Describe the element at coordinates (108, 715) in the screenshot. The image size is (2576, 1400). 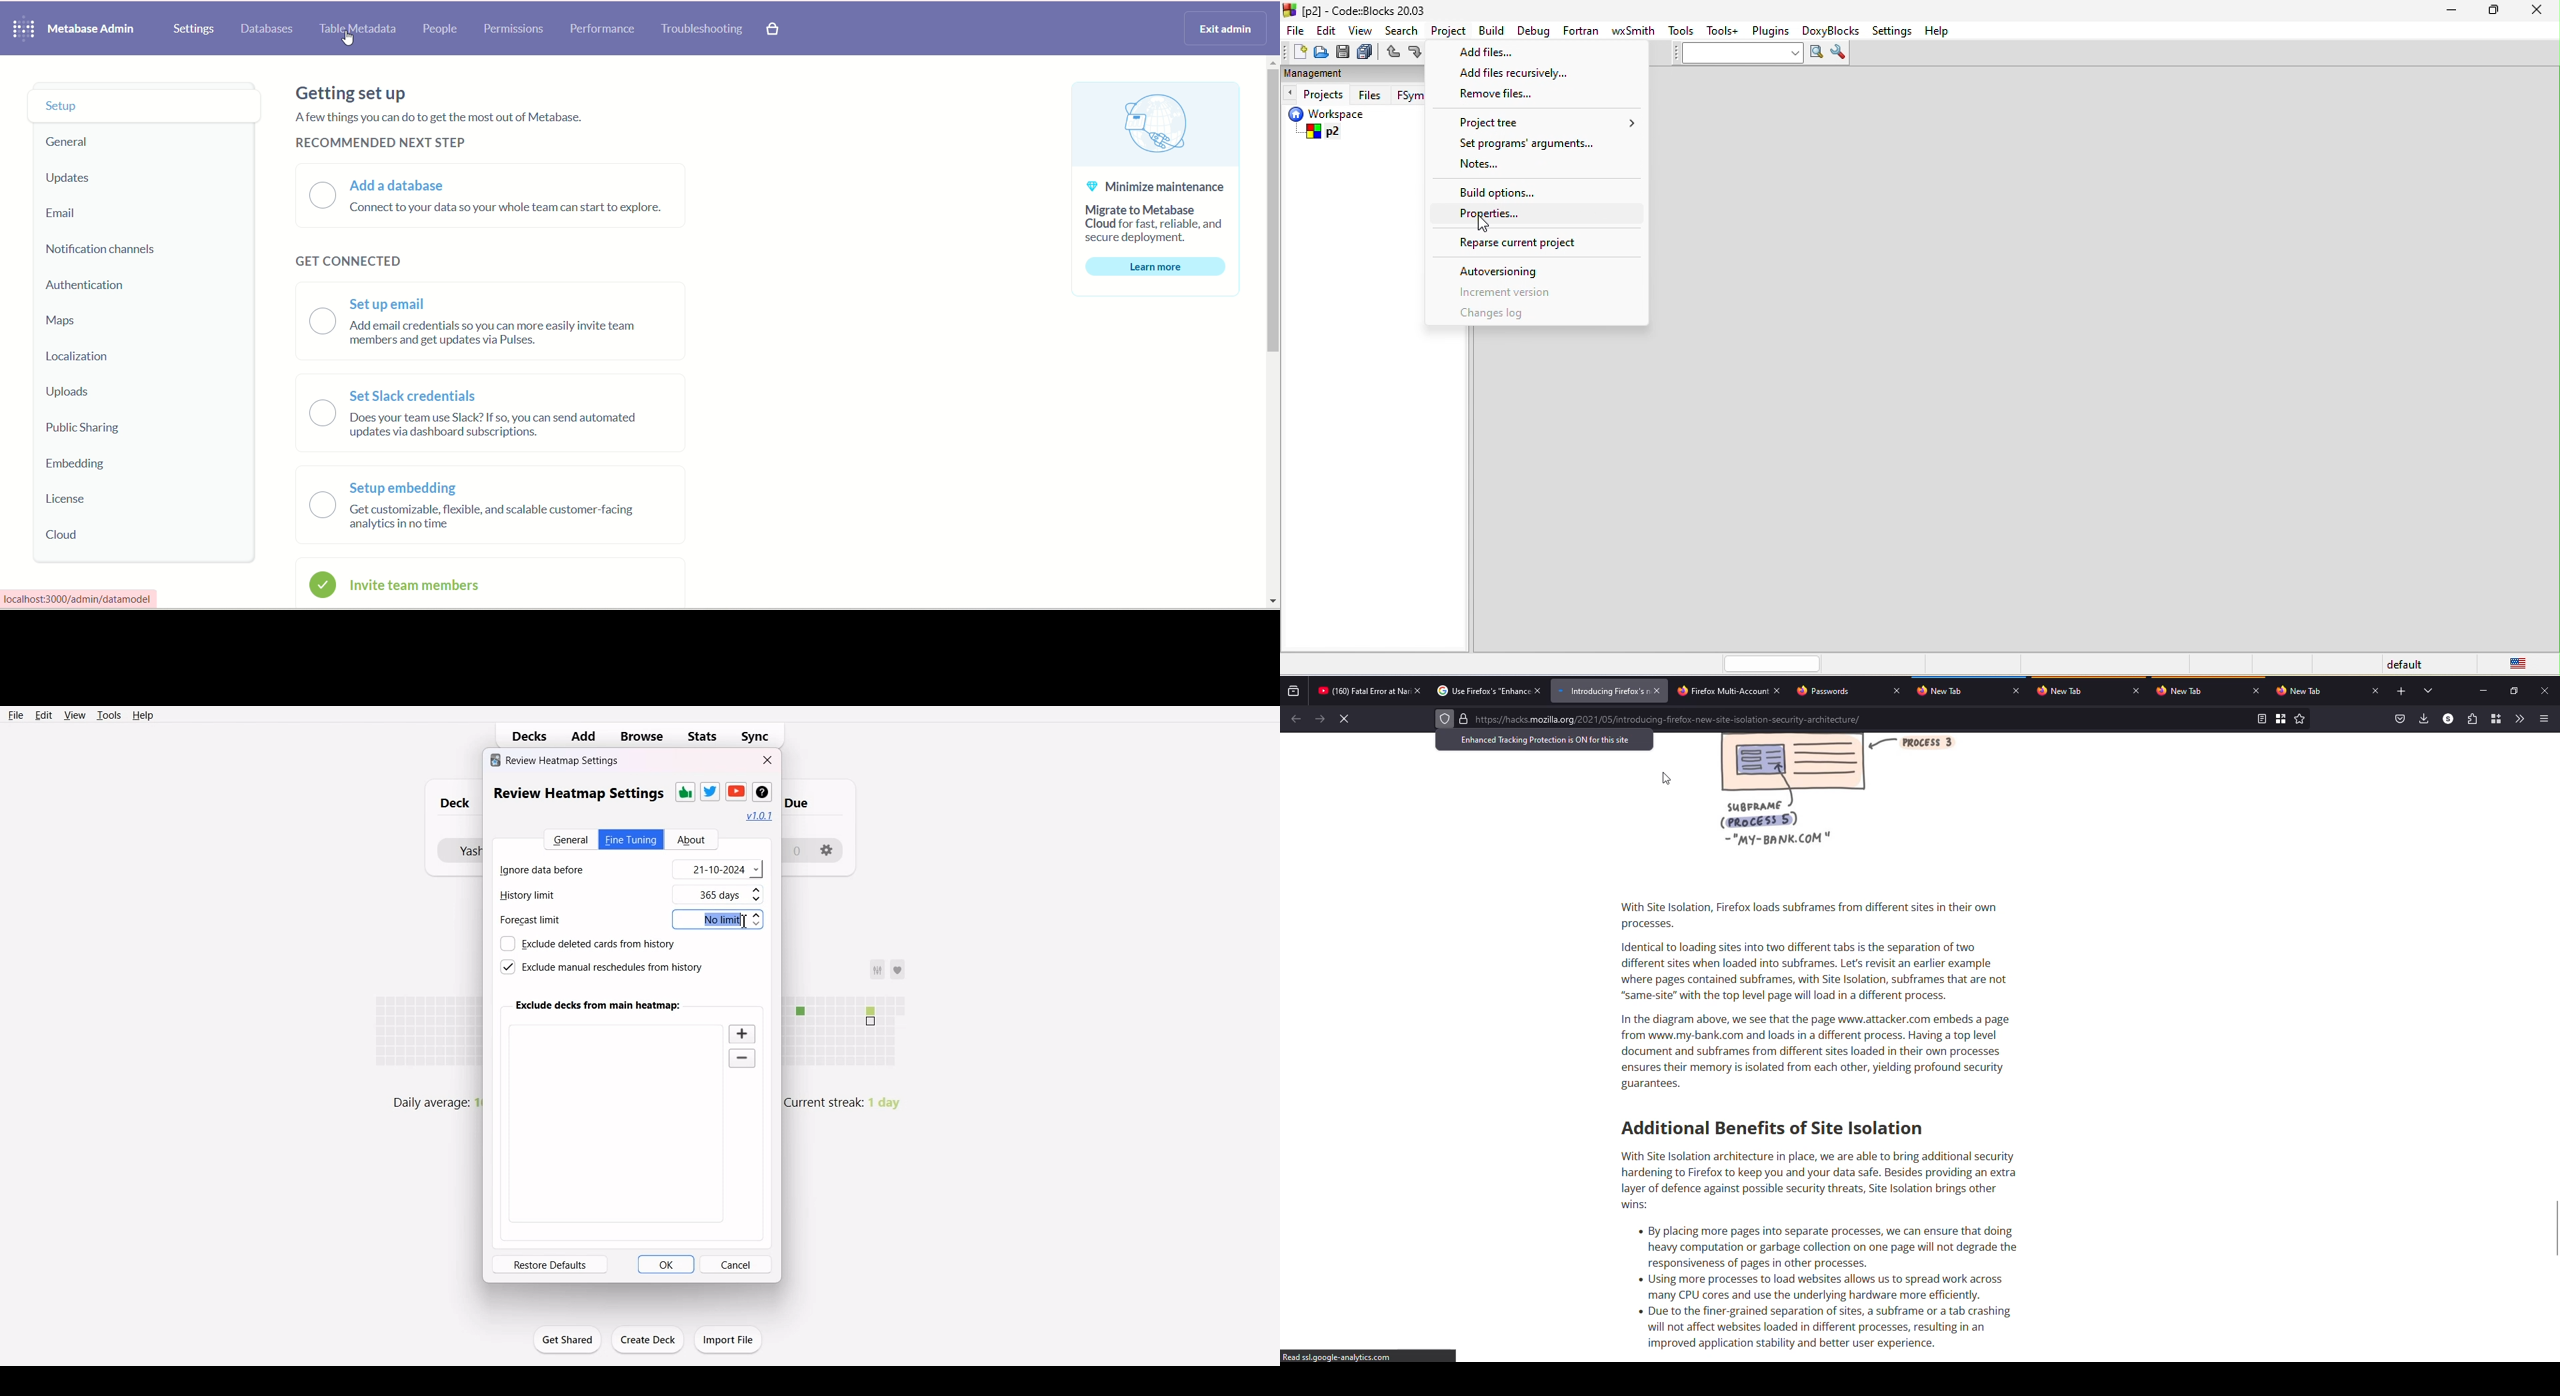
I see `Tools` at that location.